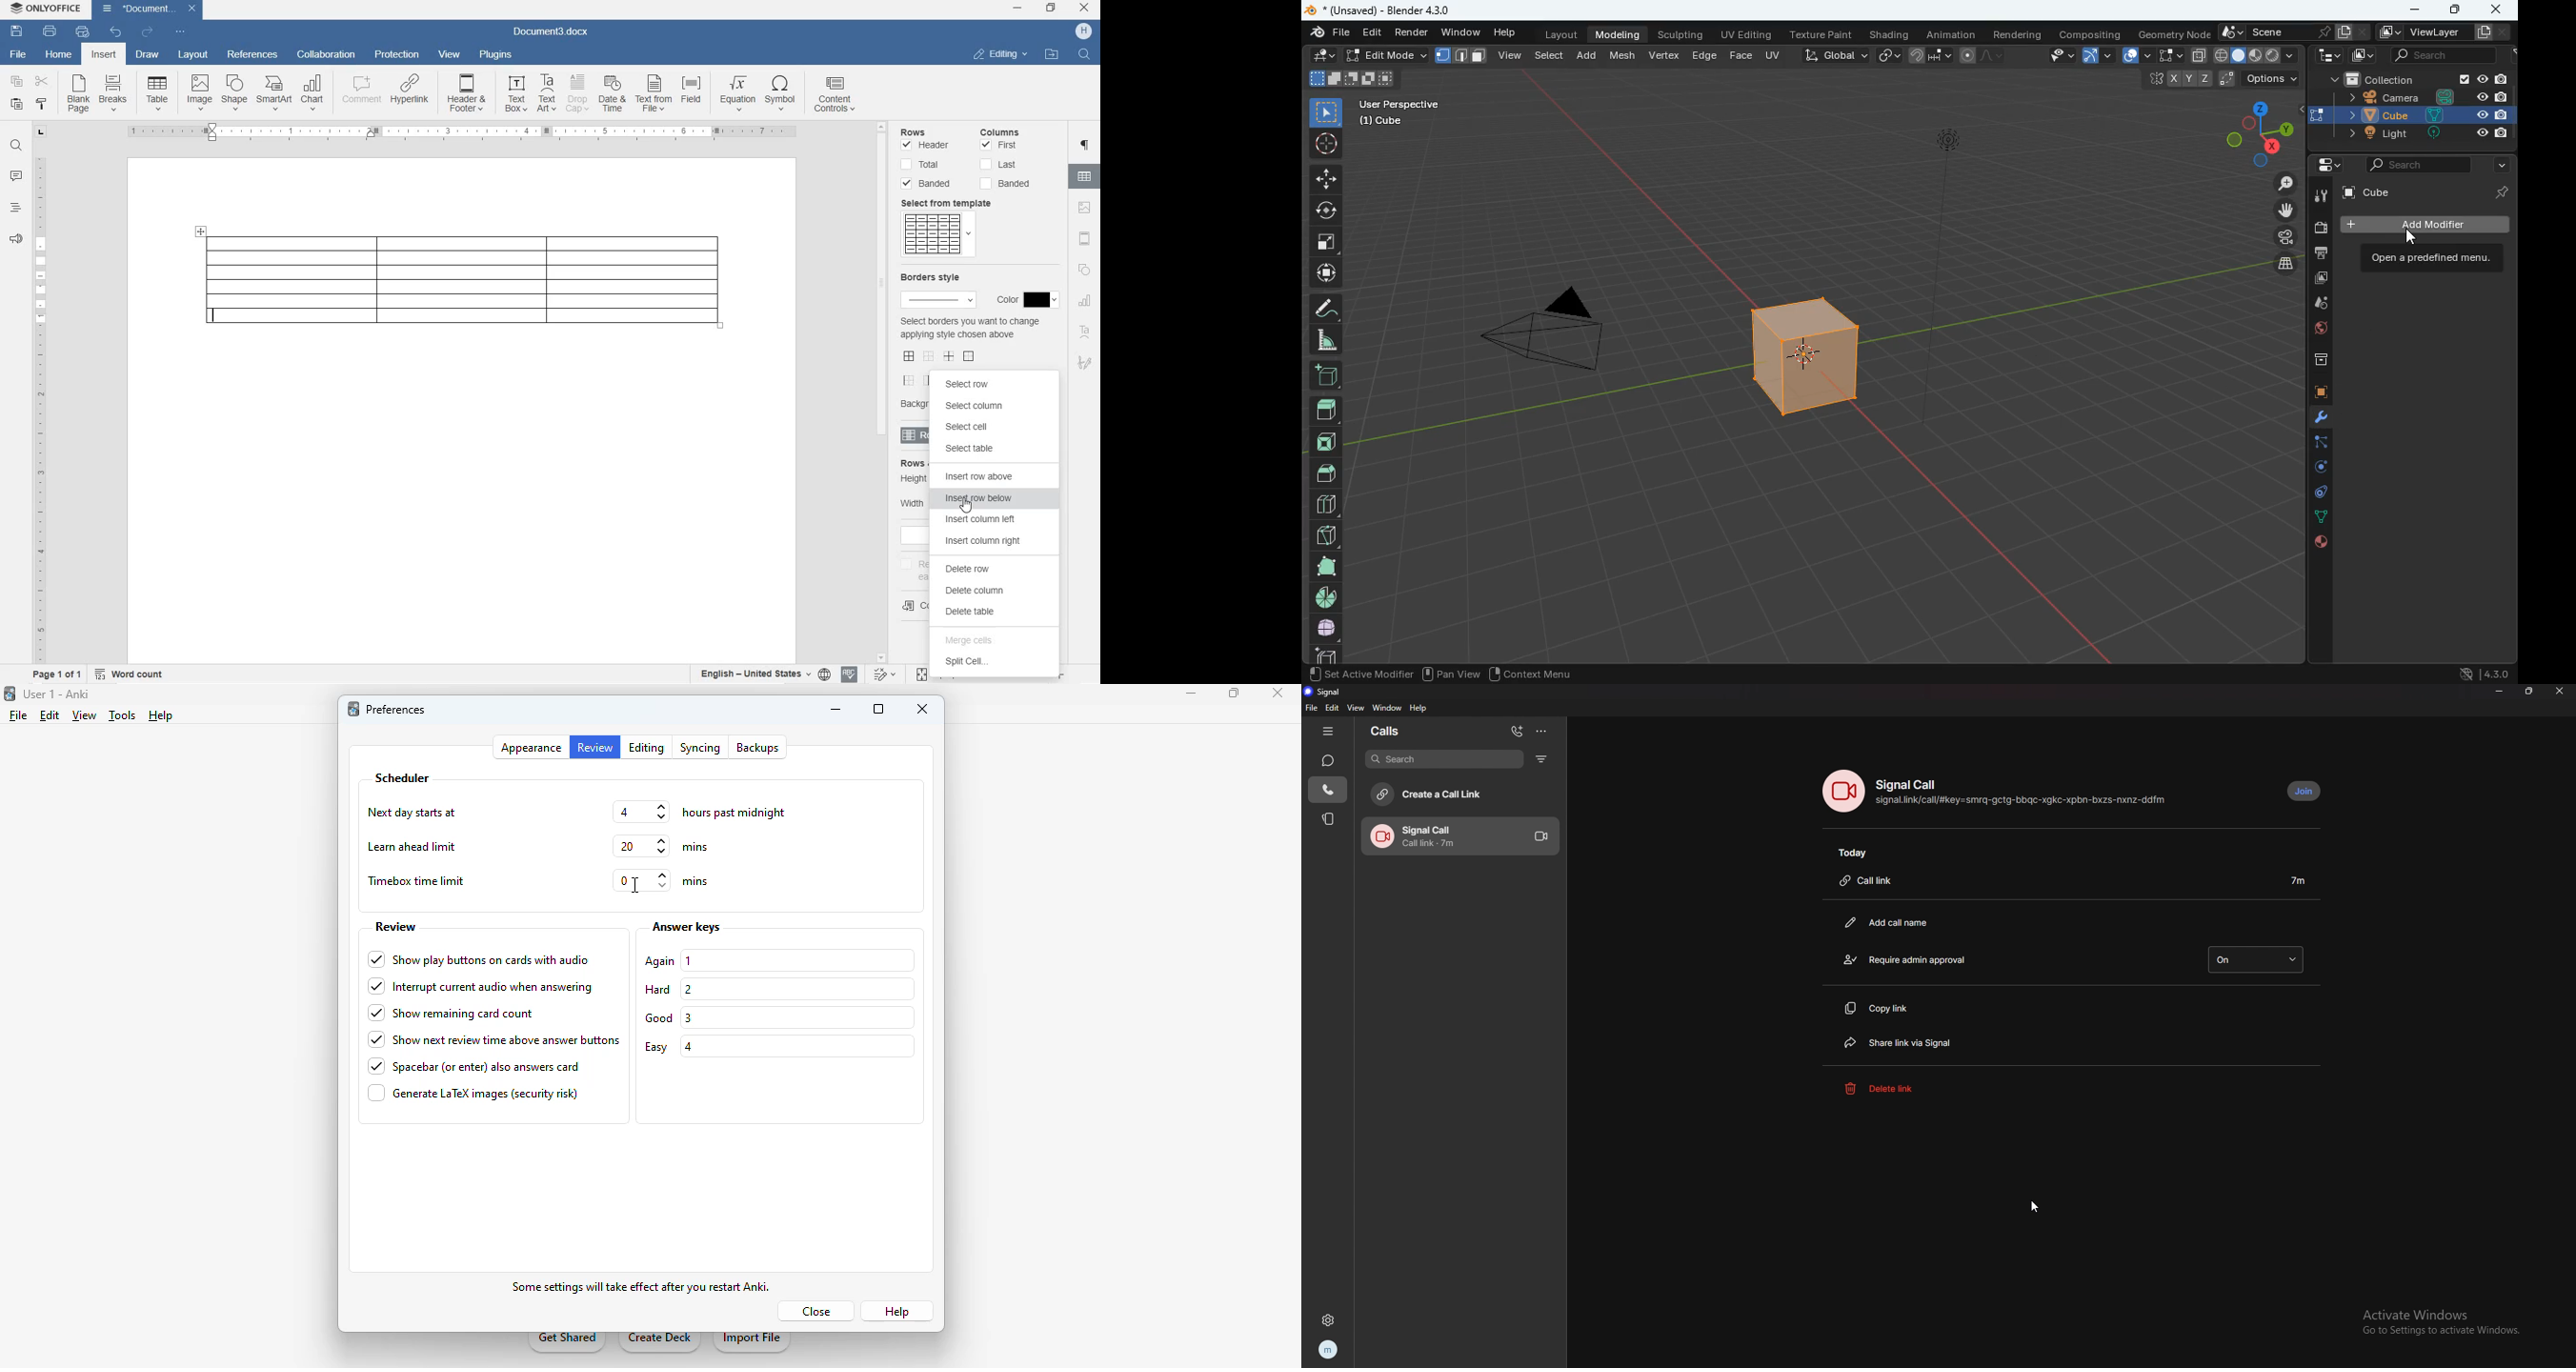 The image size is (2576, 1372). I want to click on 1, so click(688, 961).